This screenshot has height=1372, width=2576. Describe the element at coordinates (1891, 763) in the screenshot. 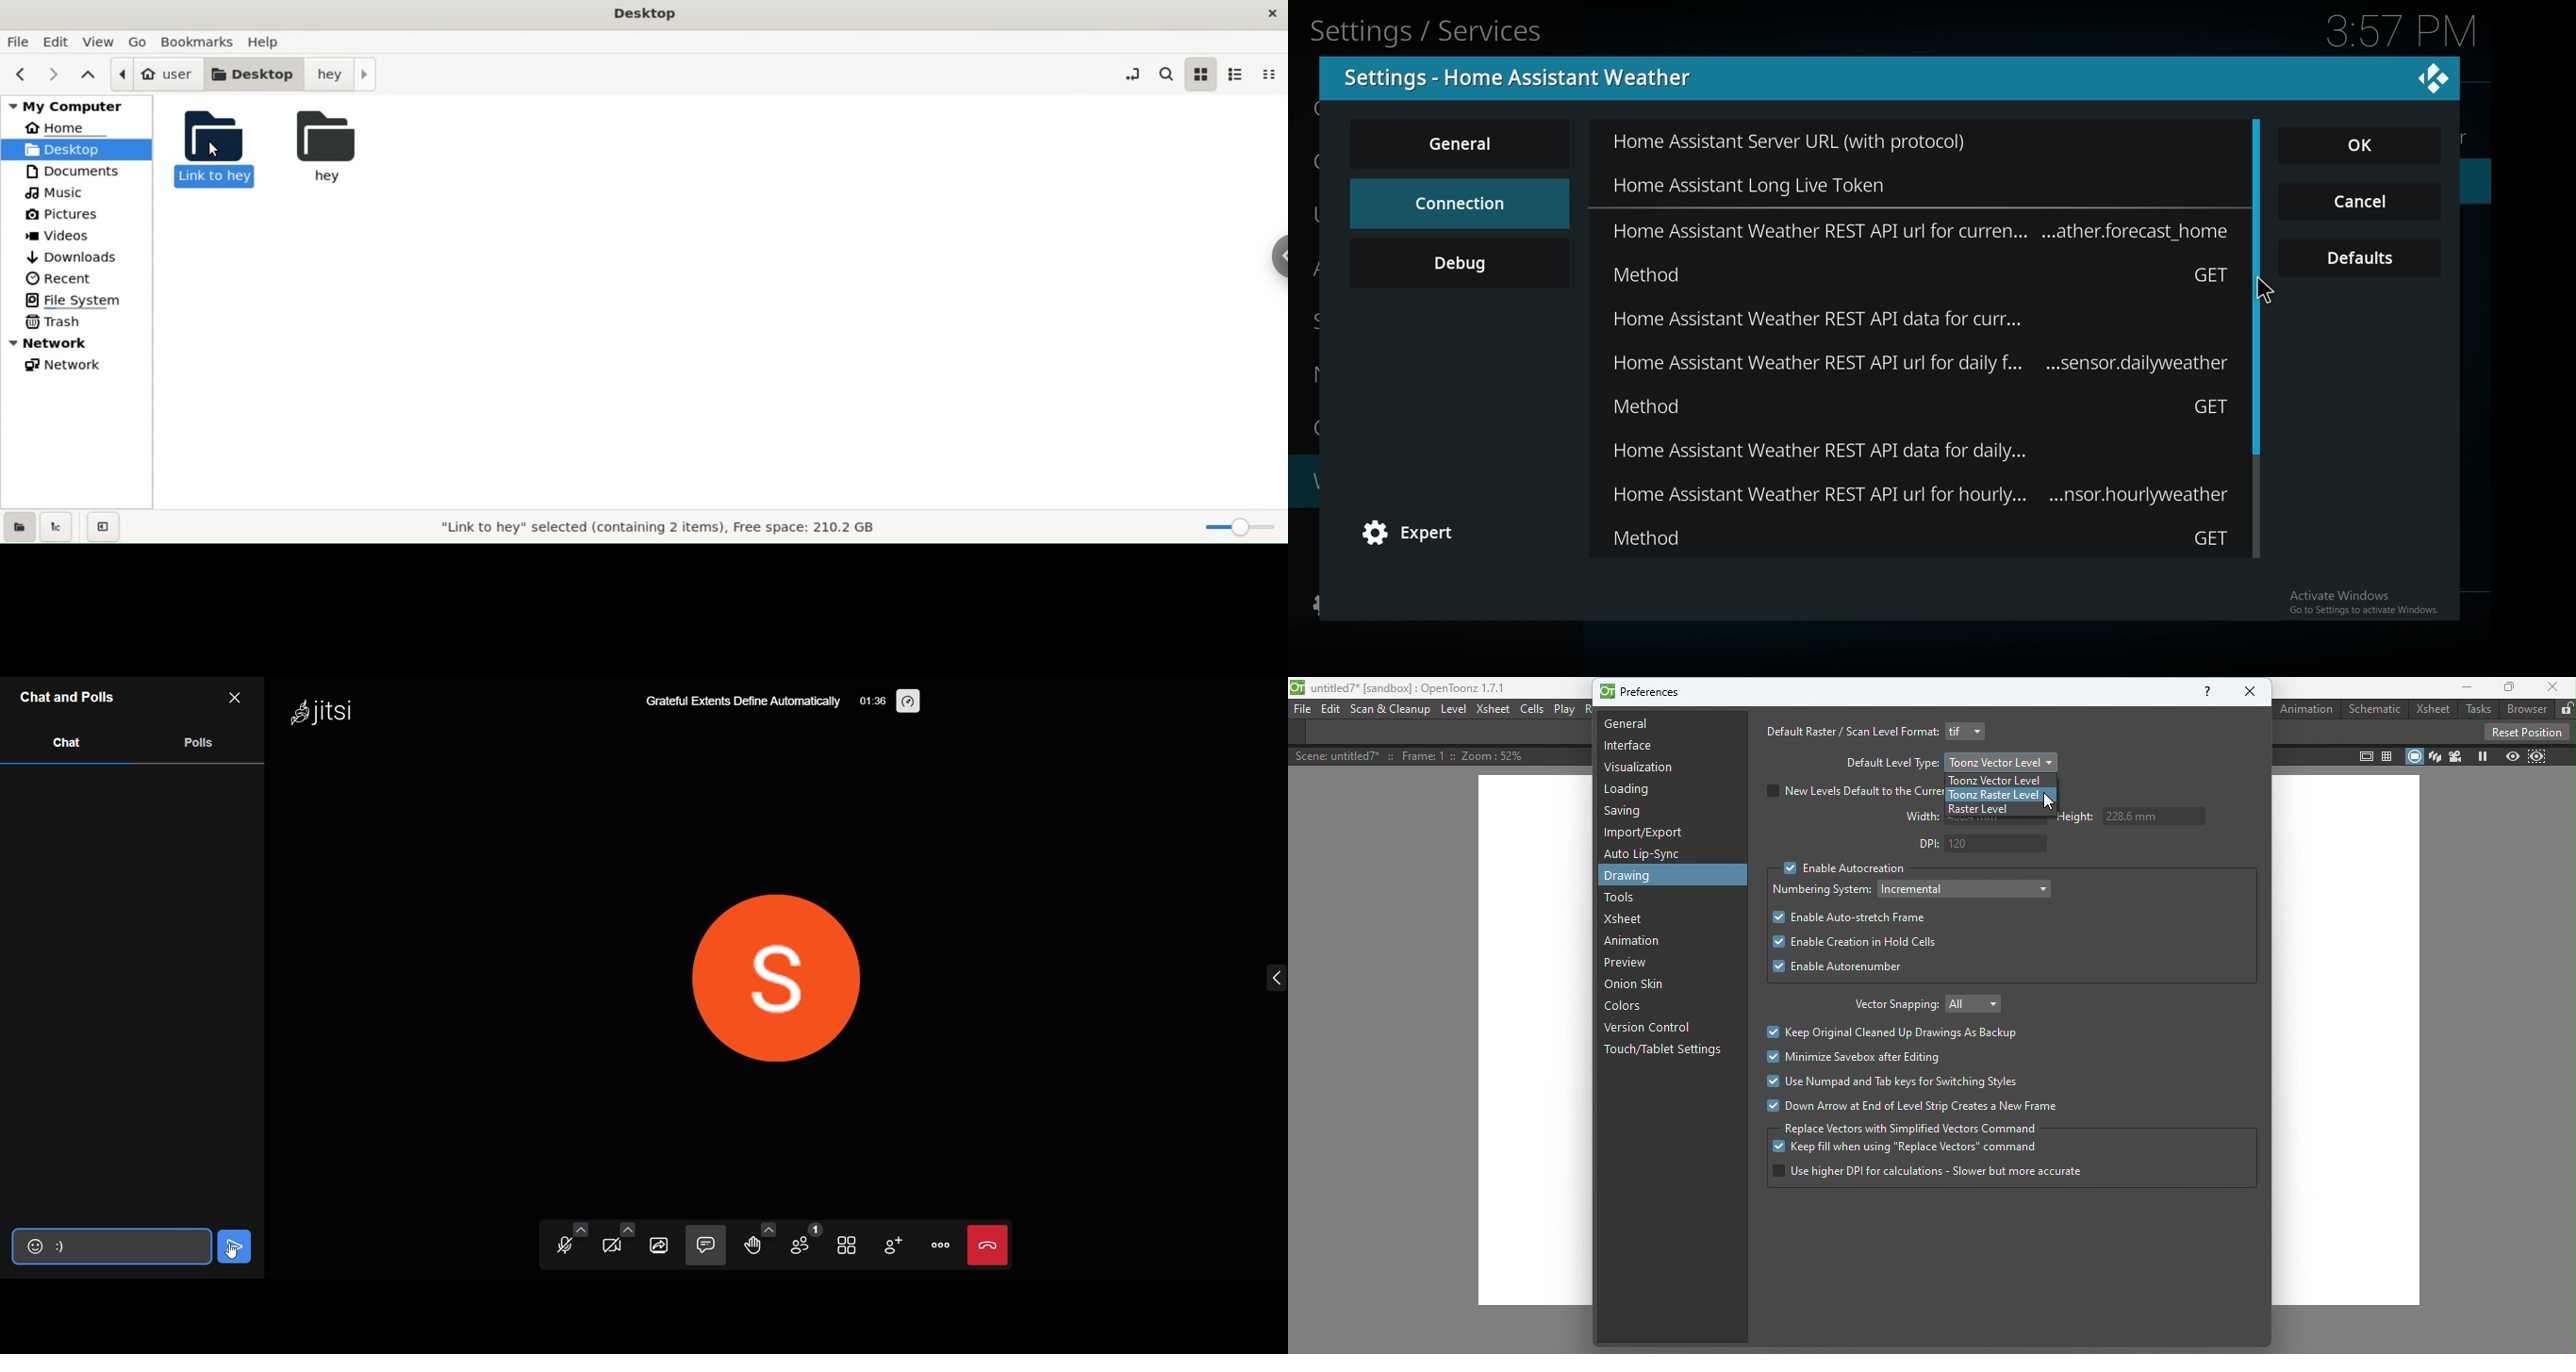

I see `Default level type` at that location.